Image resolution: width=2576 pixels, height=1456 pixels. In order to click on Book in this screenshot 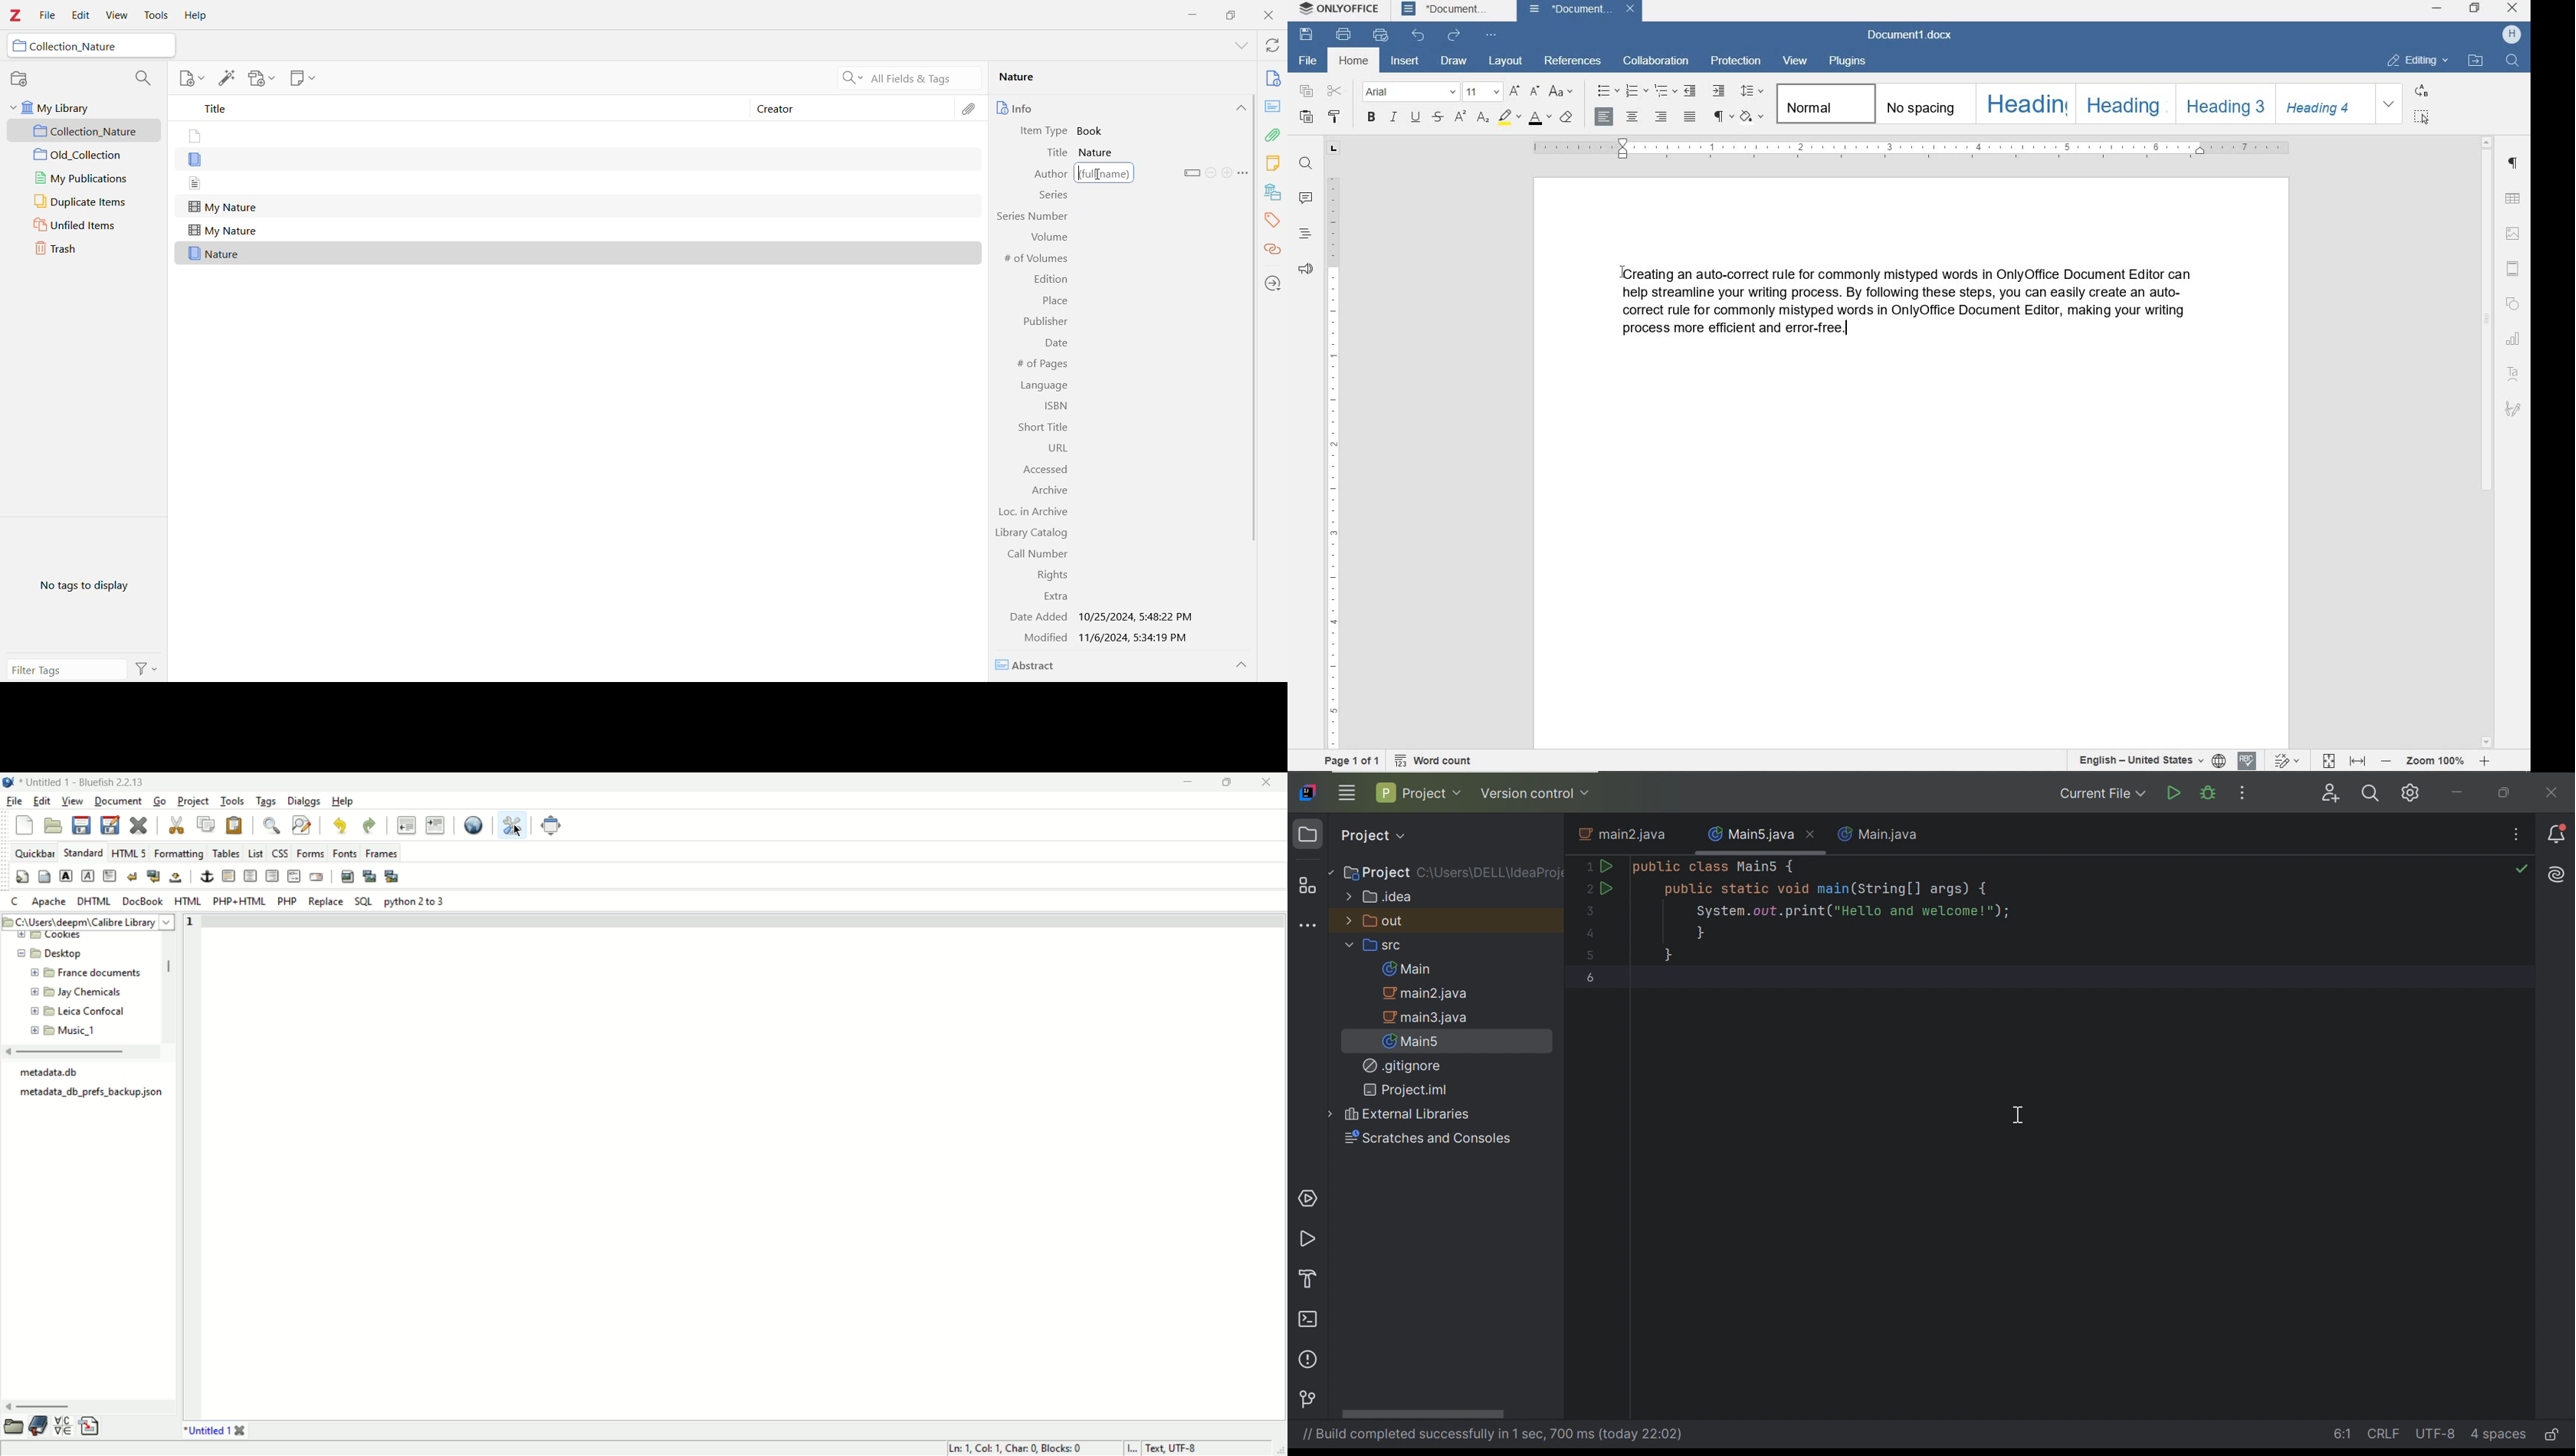, I will do `click(1094, 131)`.